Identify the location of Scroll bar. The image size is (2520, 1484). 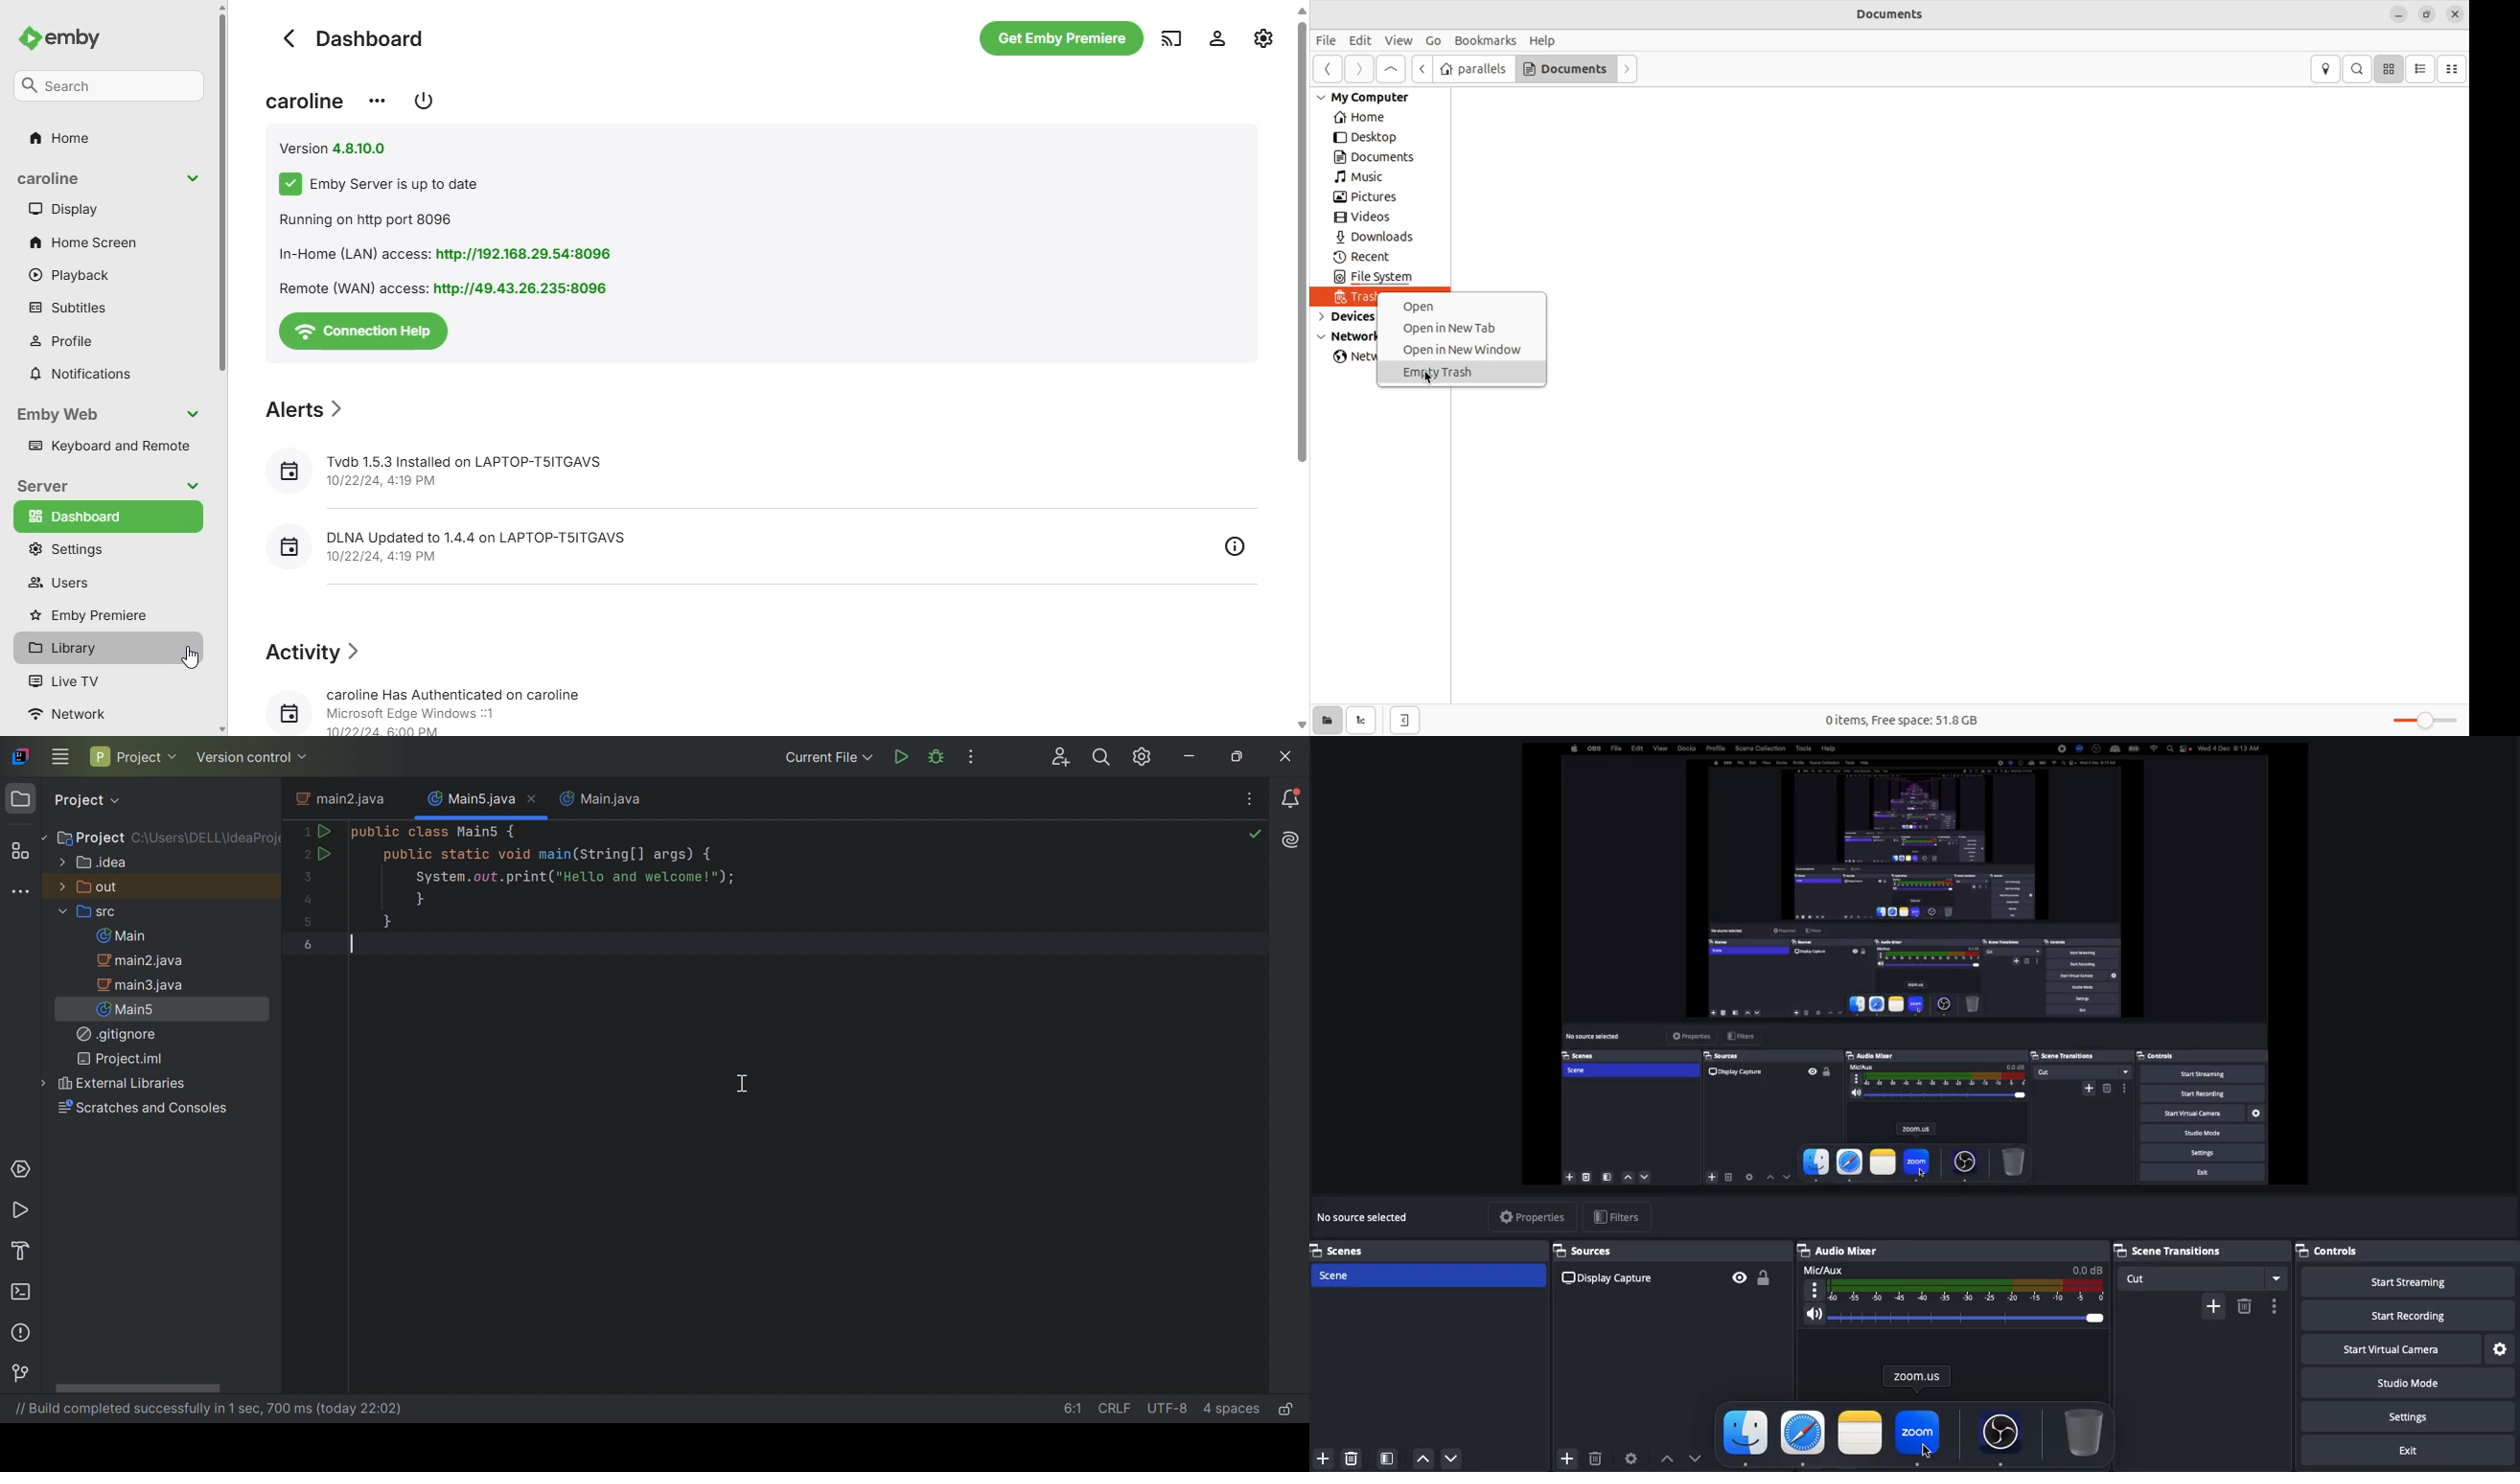
(137, 1388).